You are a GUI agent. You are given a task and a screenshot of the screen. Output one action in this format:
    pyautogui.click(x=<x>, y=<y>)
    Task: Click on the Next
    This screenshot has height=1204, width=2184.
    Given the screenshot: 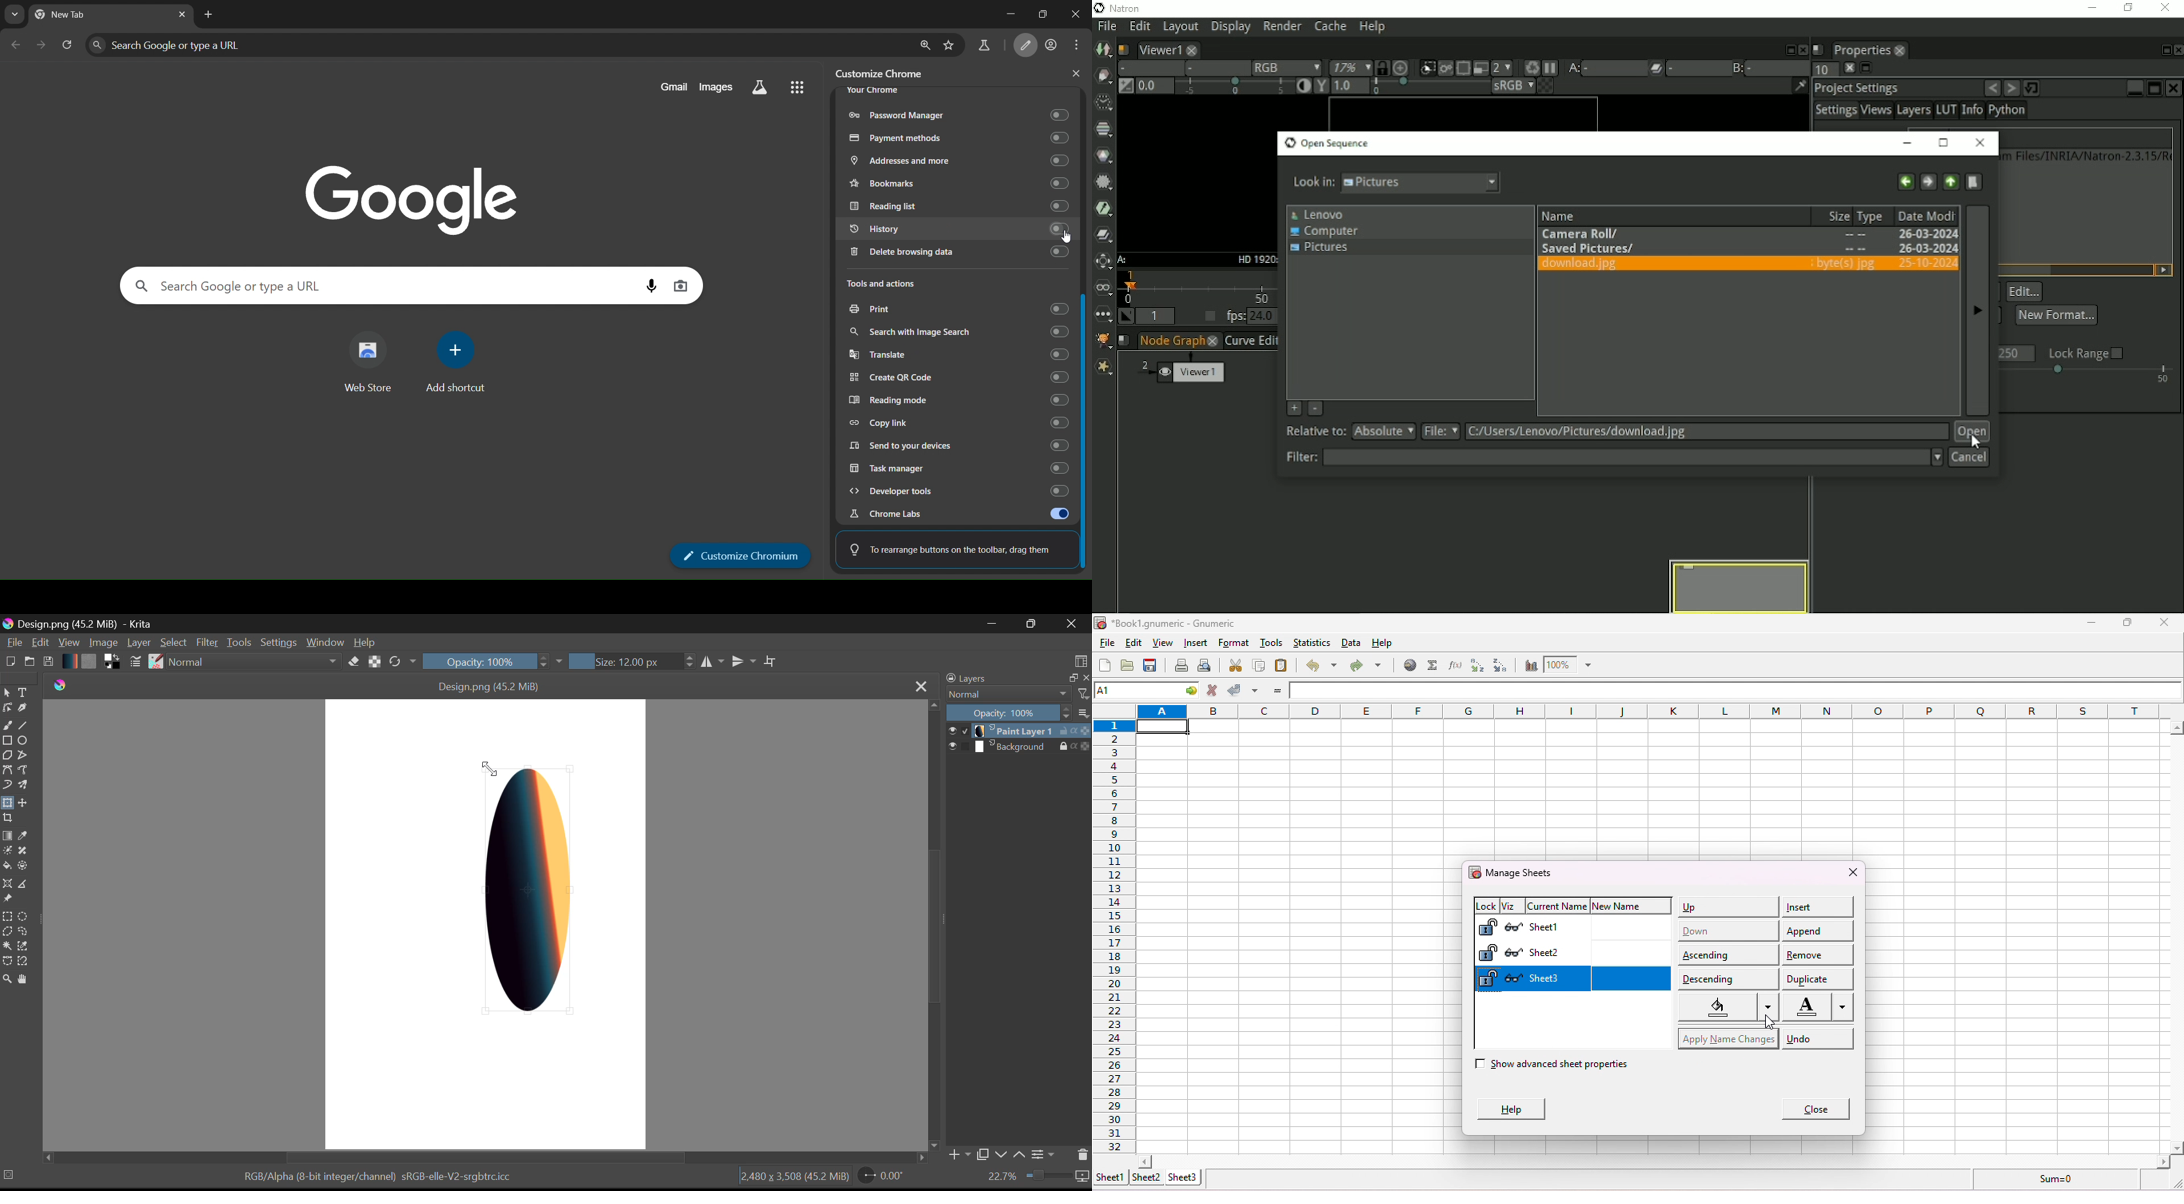 What is the action you would take?
    pyautogui.click(x=1976, y=310)
    